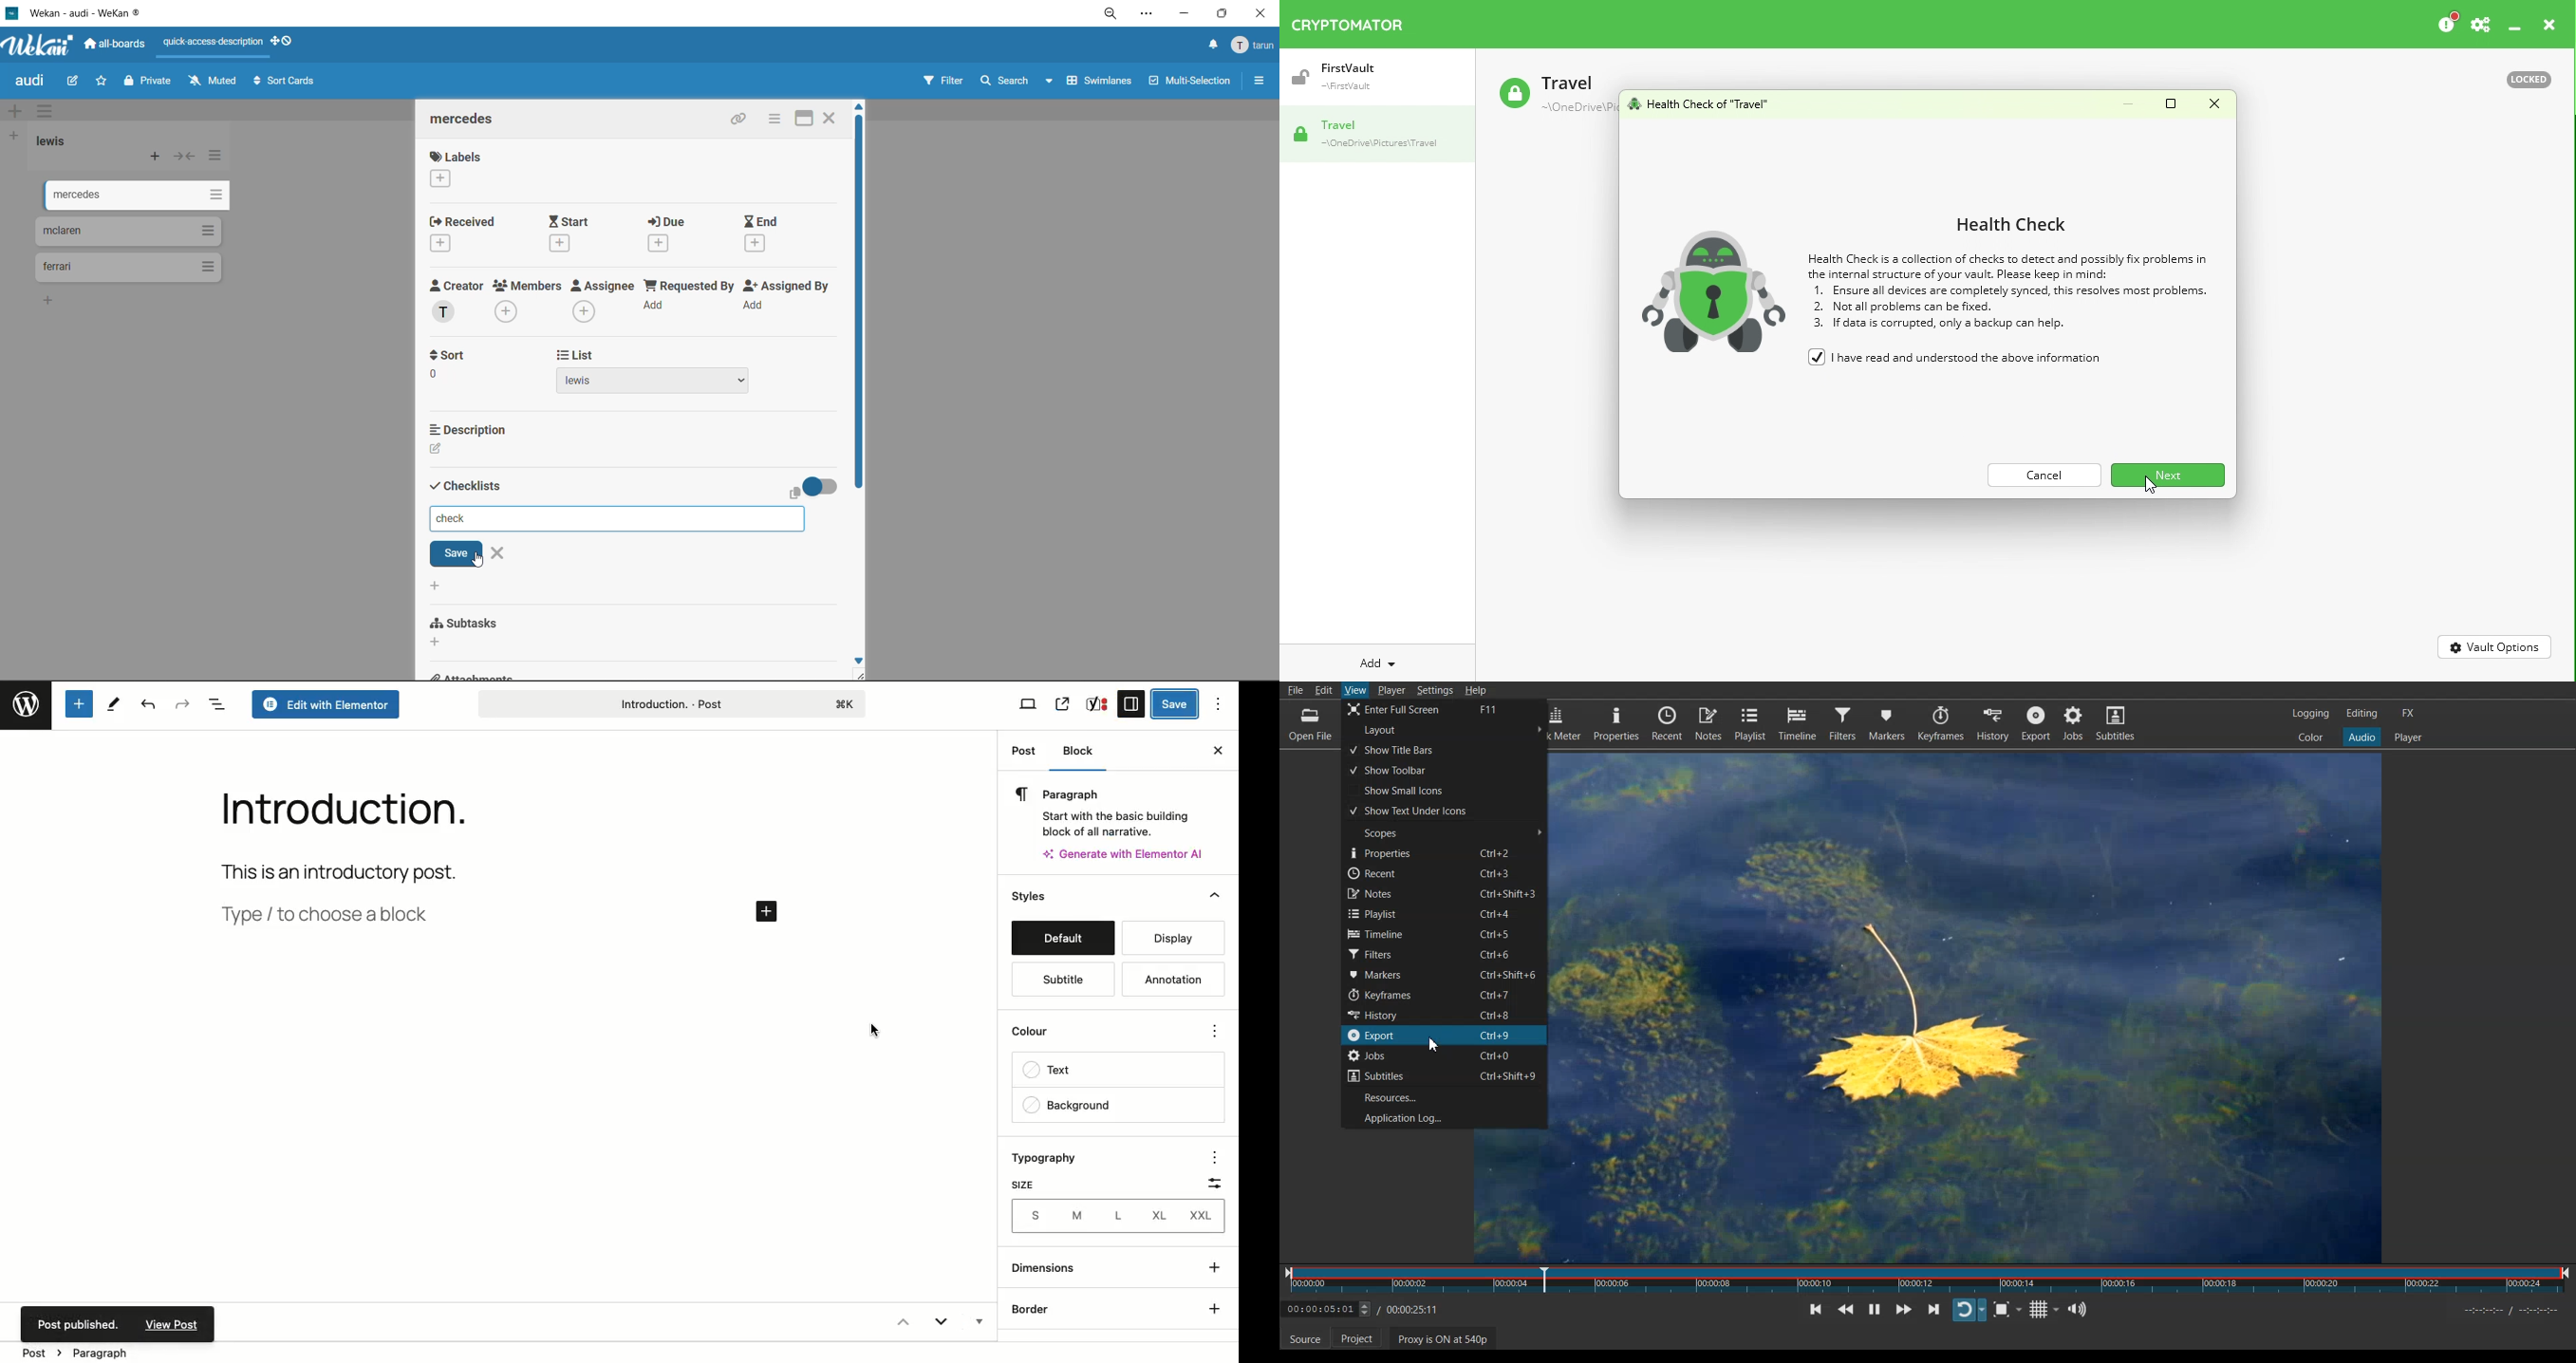 The width and height of the screenshot is (2576, 1372). I want to click on Subtitles, so click(1443, 1075).